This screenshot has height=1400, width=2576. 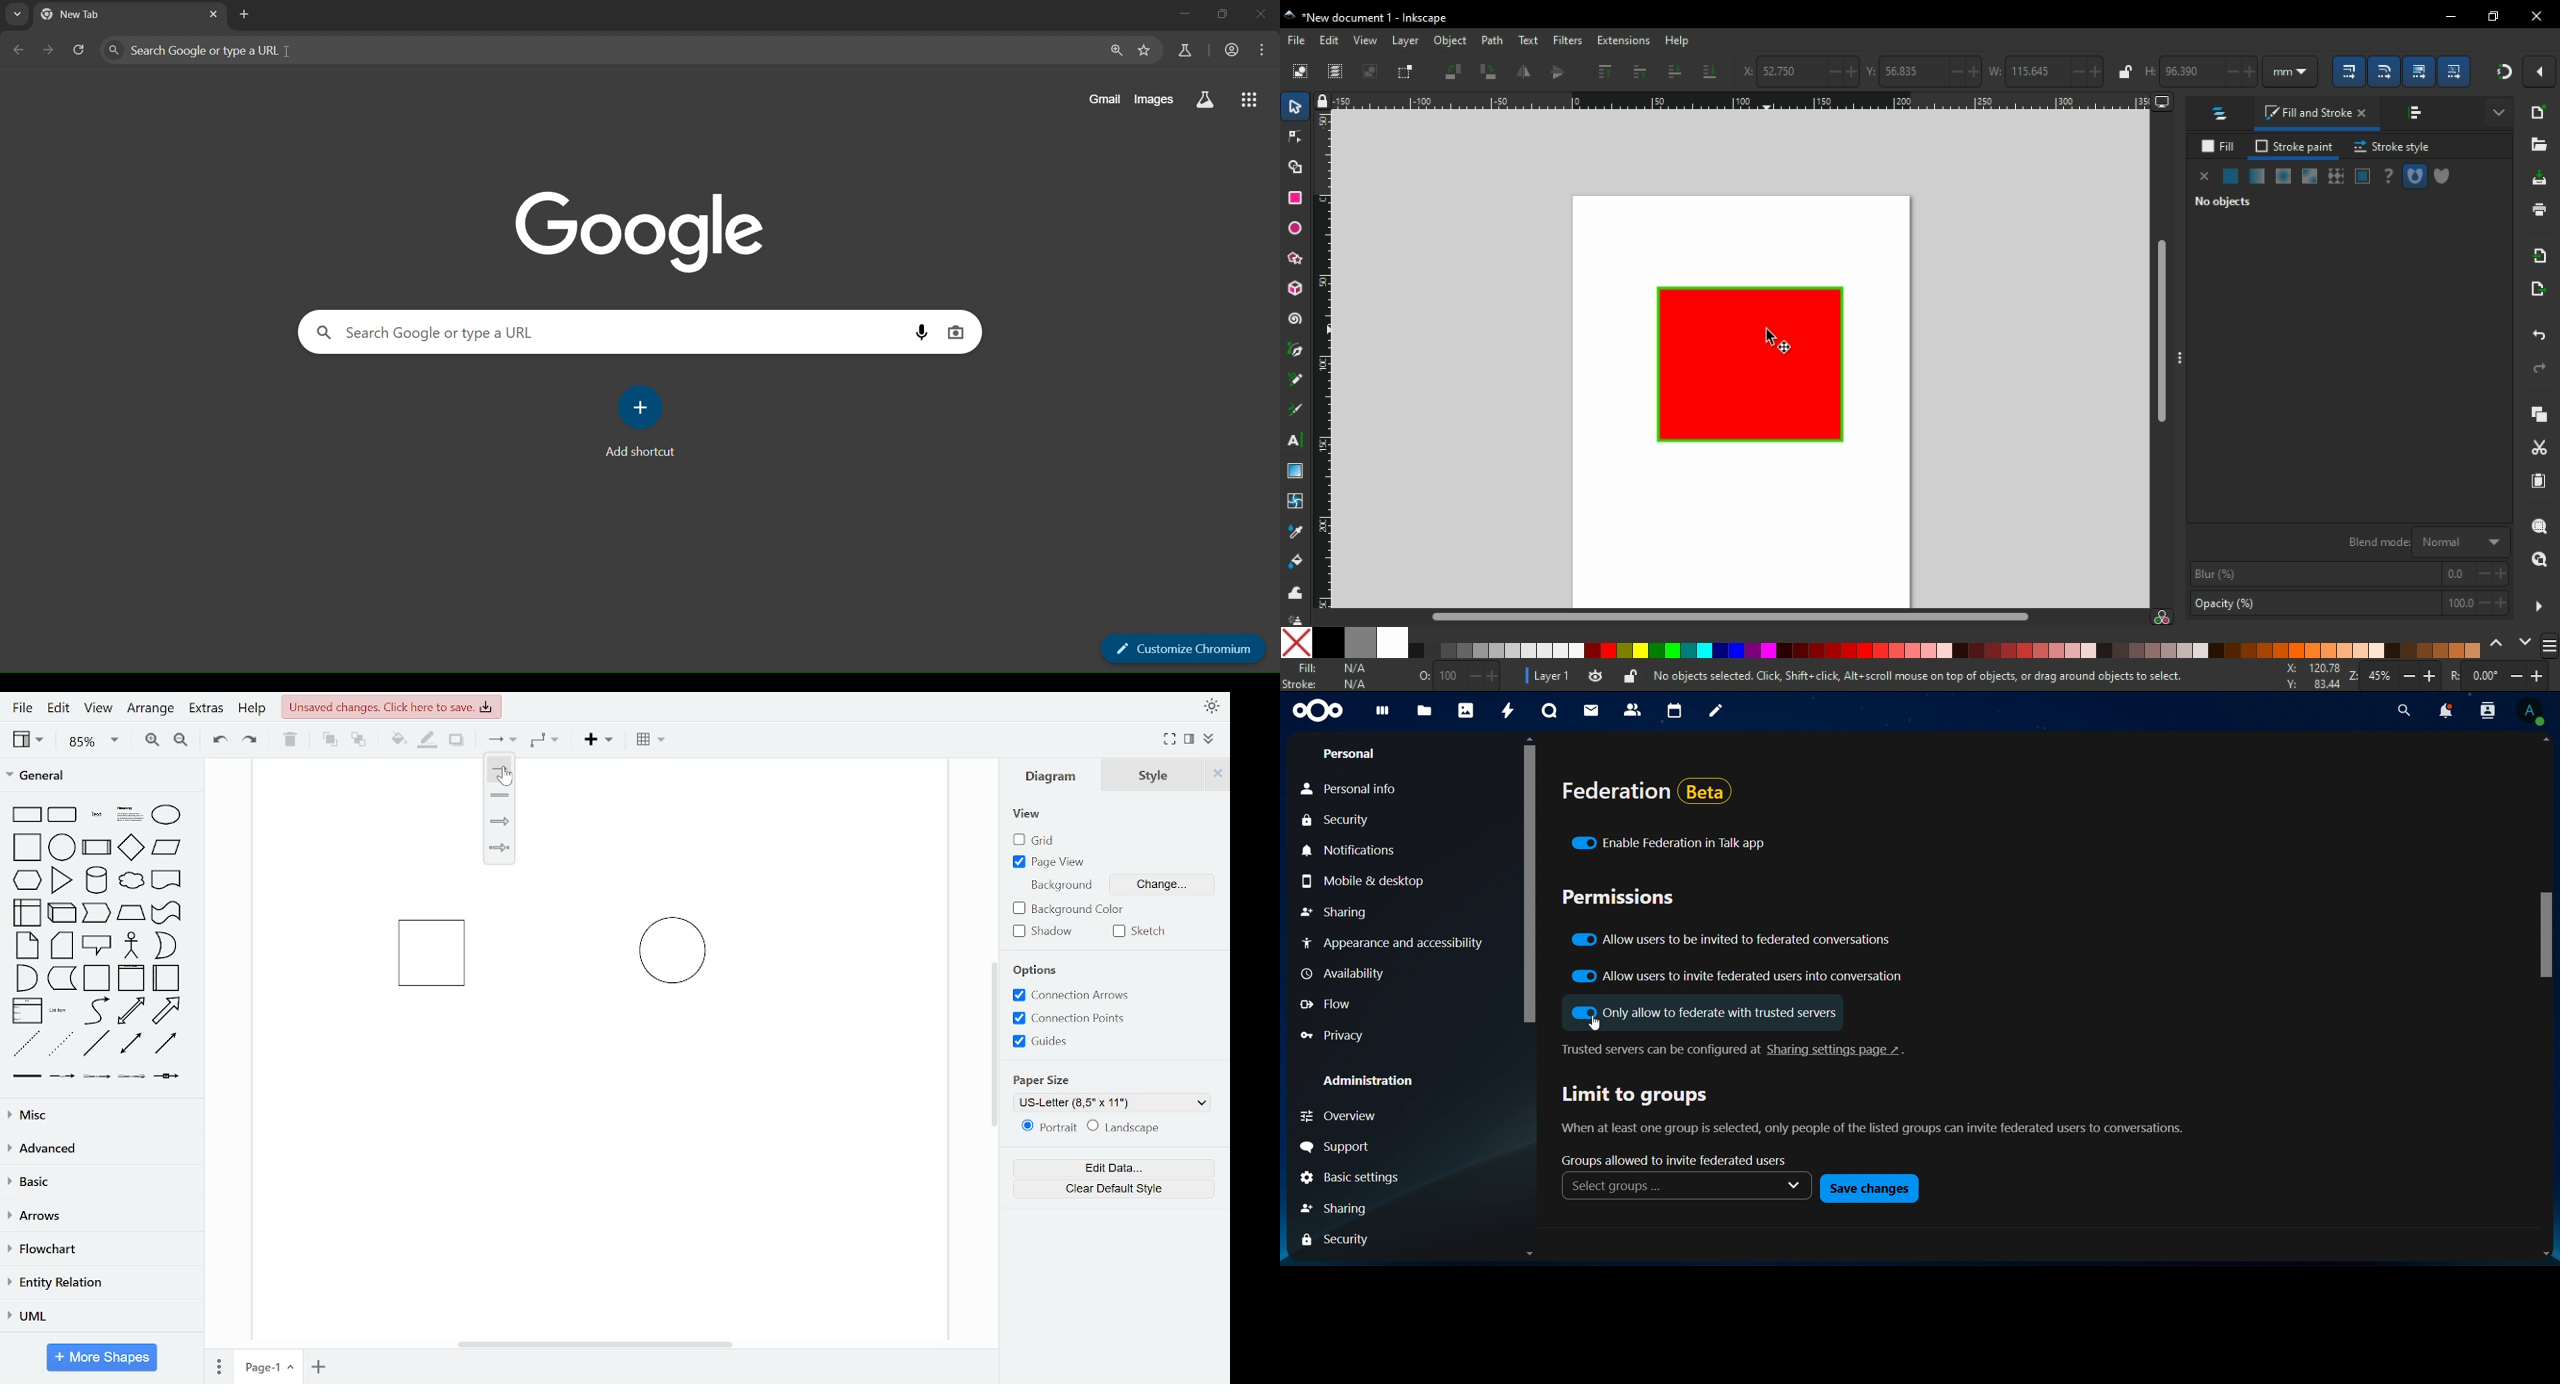 I want to click on square, so click(x=29, y=849).